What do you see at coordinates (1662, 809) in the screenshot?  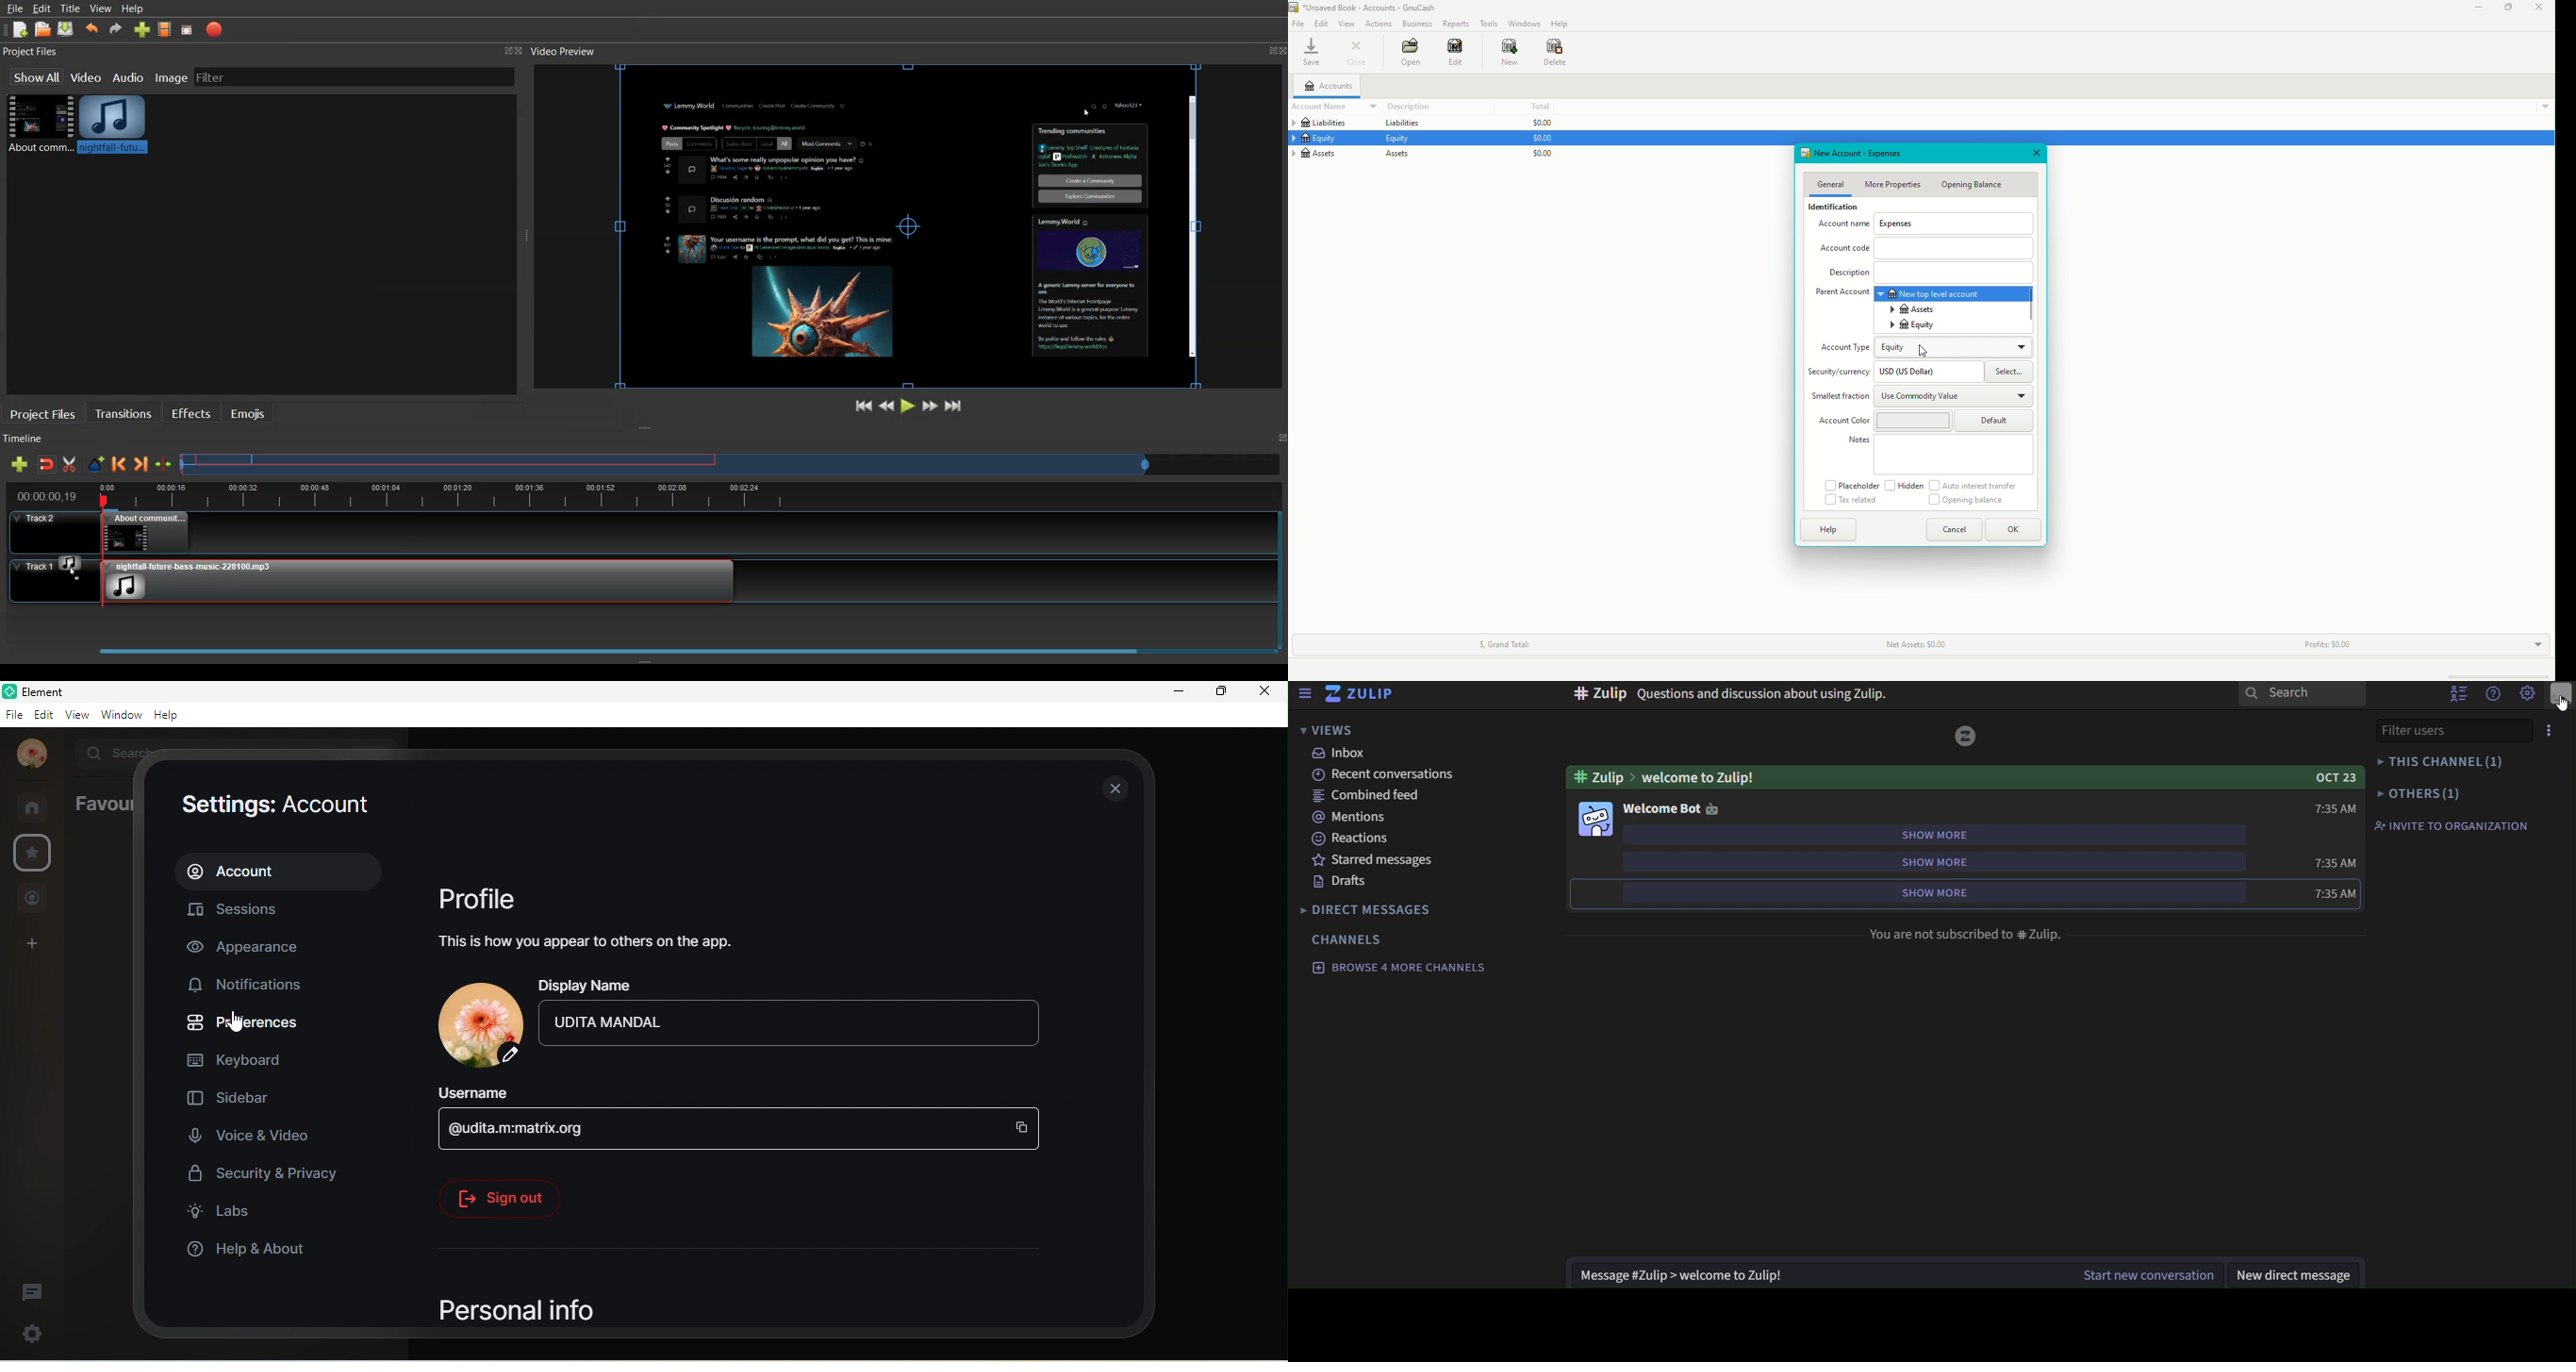 I see `welcome Bot` at bounding box center [1662, 809].